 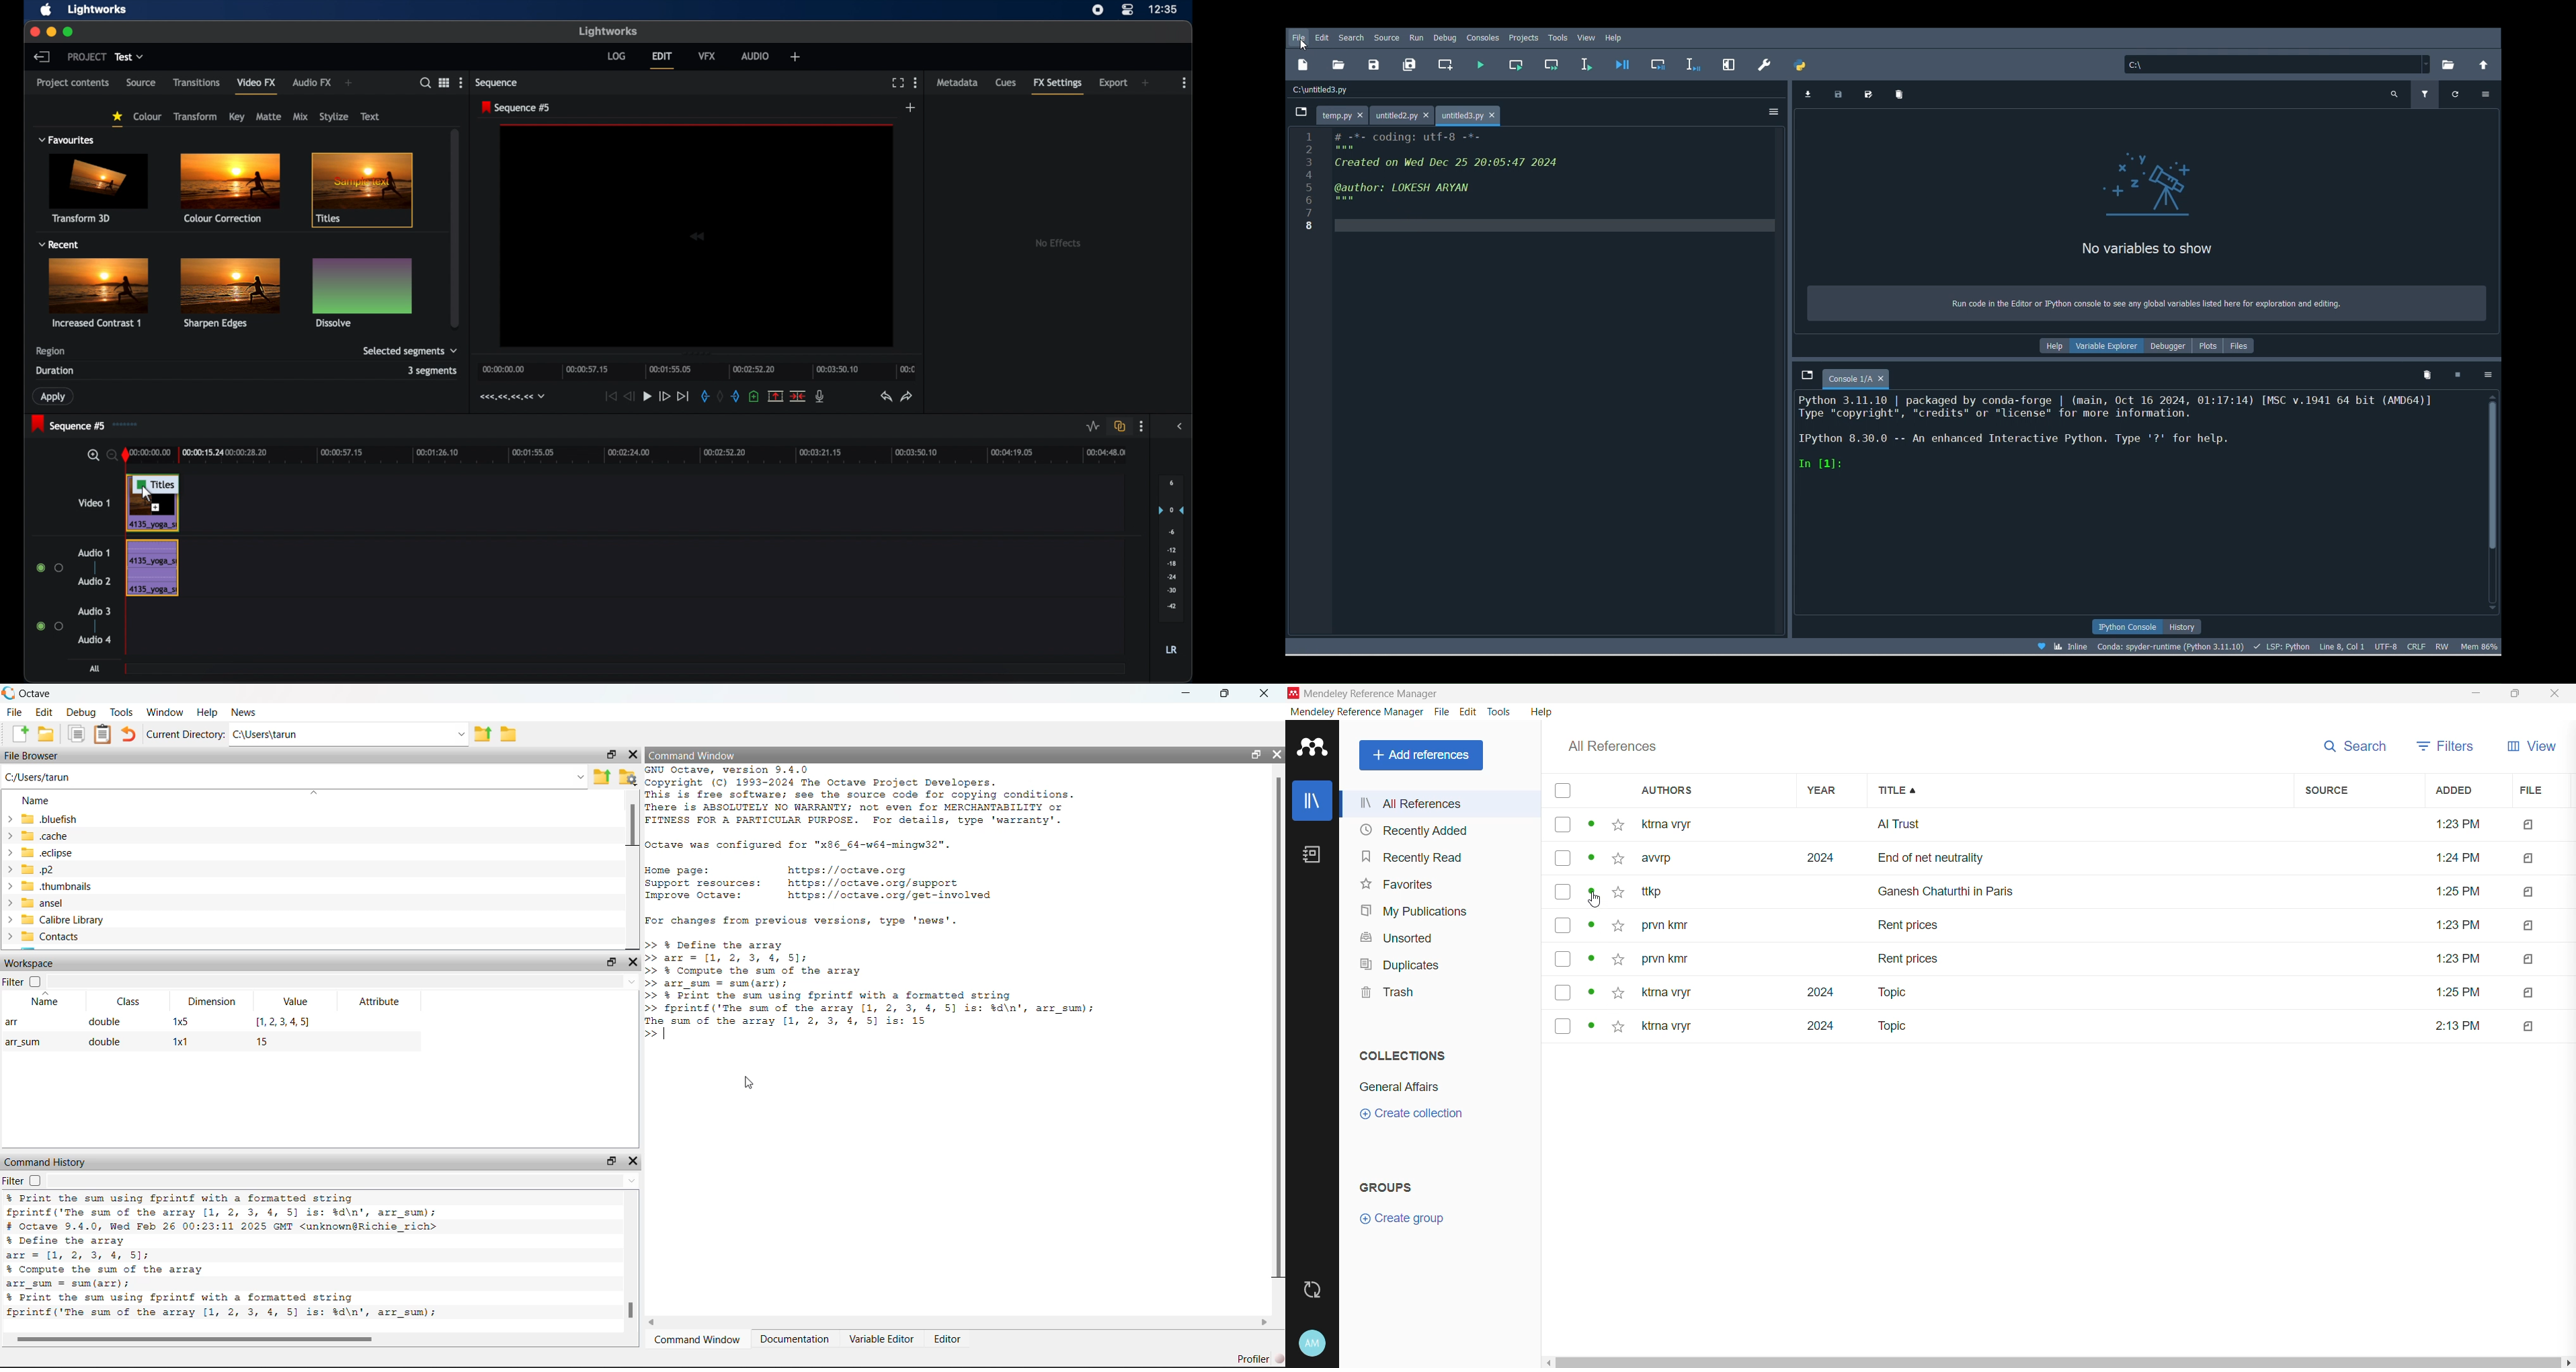 What do you see at coordinates (1412, 65) in the screenshot?
I see `save all file (Ctrl + Alt + S)` at bounding box center [1412, 65].